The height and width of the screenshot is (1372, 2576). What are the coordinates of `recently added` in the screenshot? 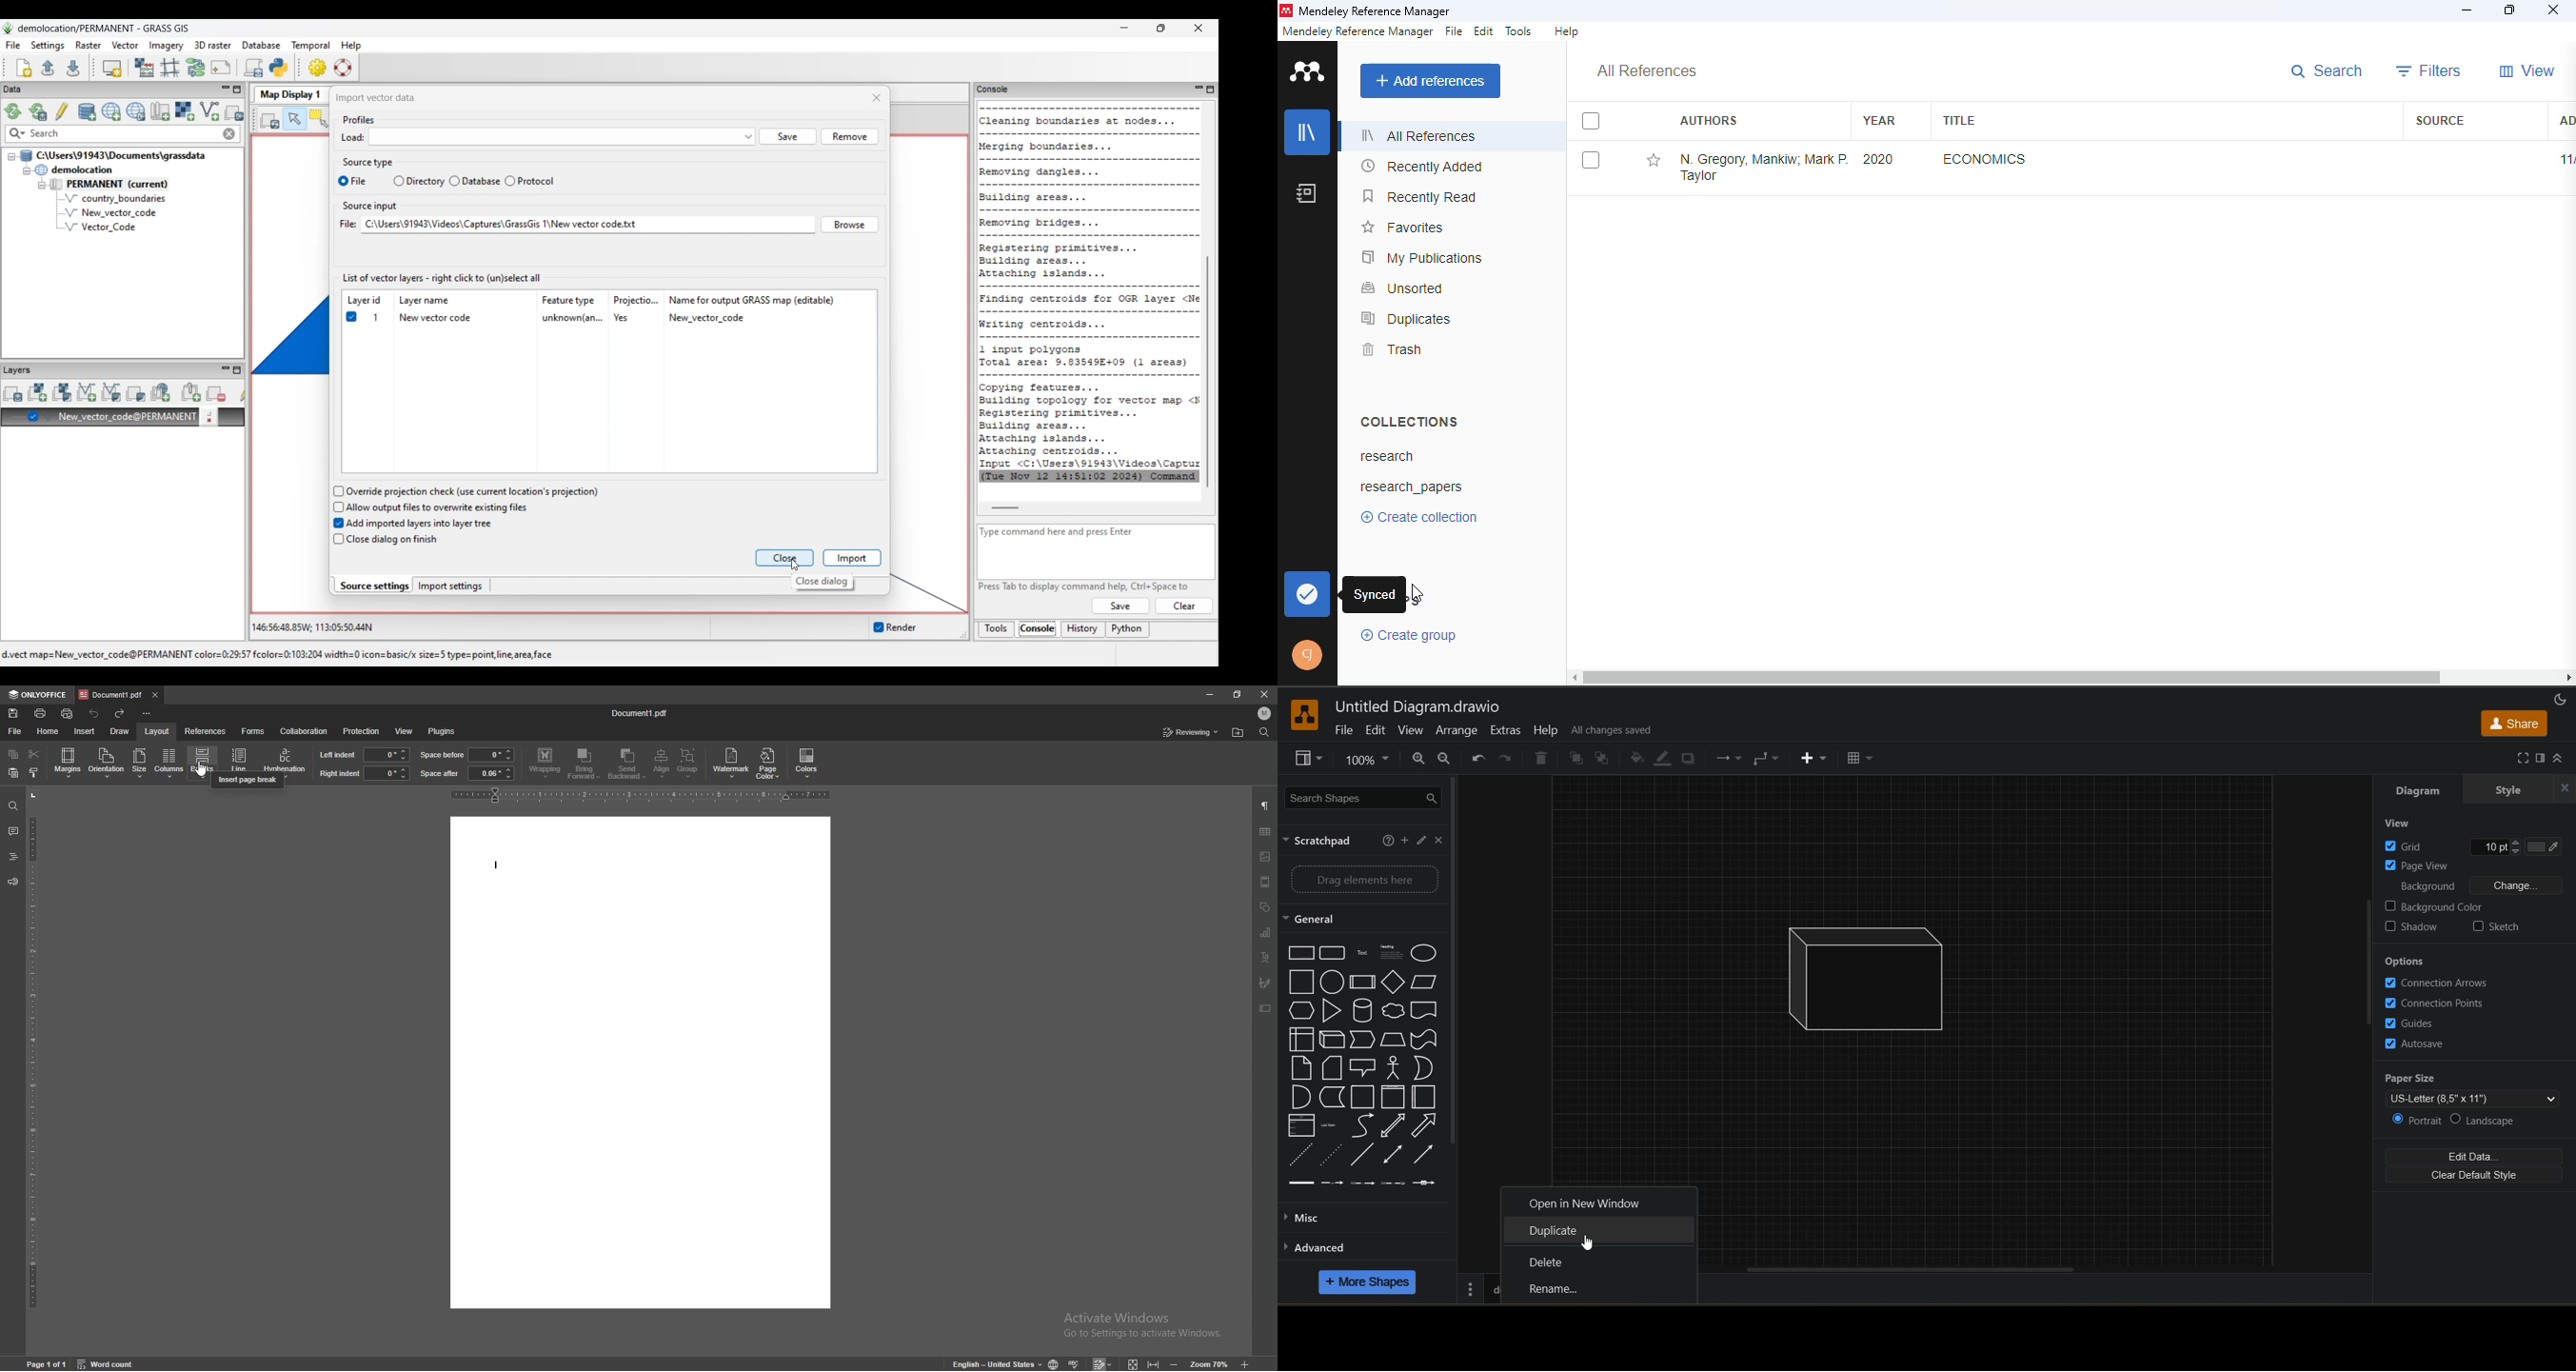 It's located at (1421, 167).